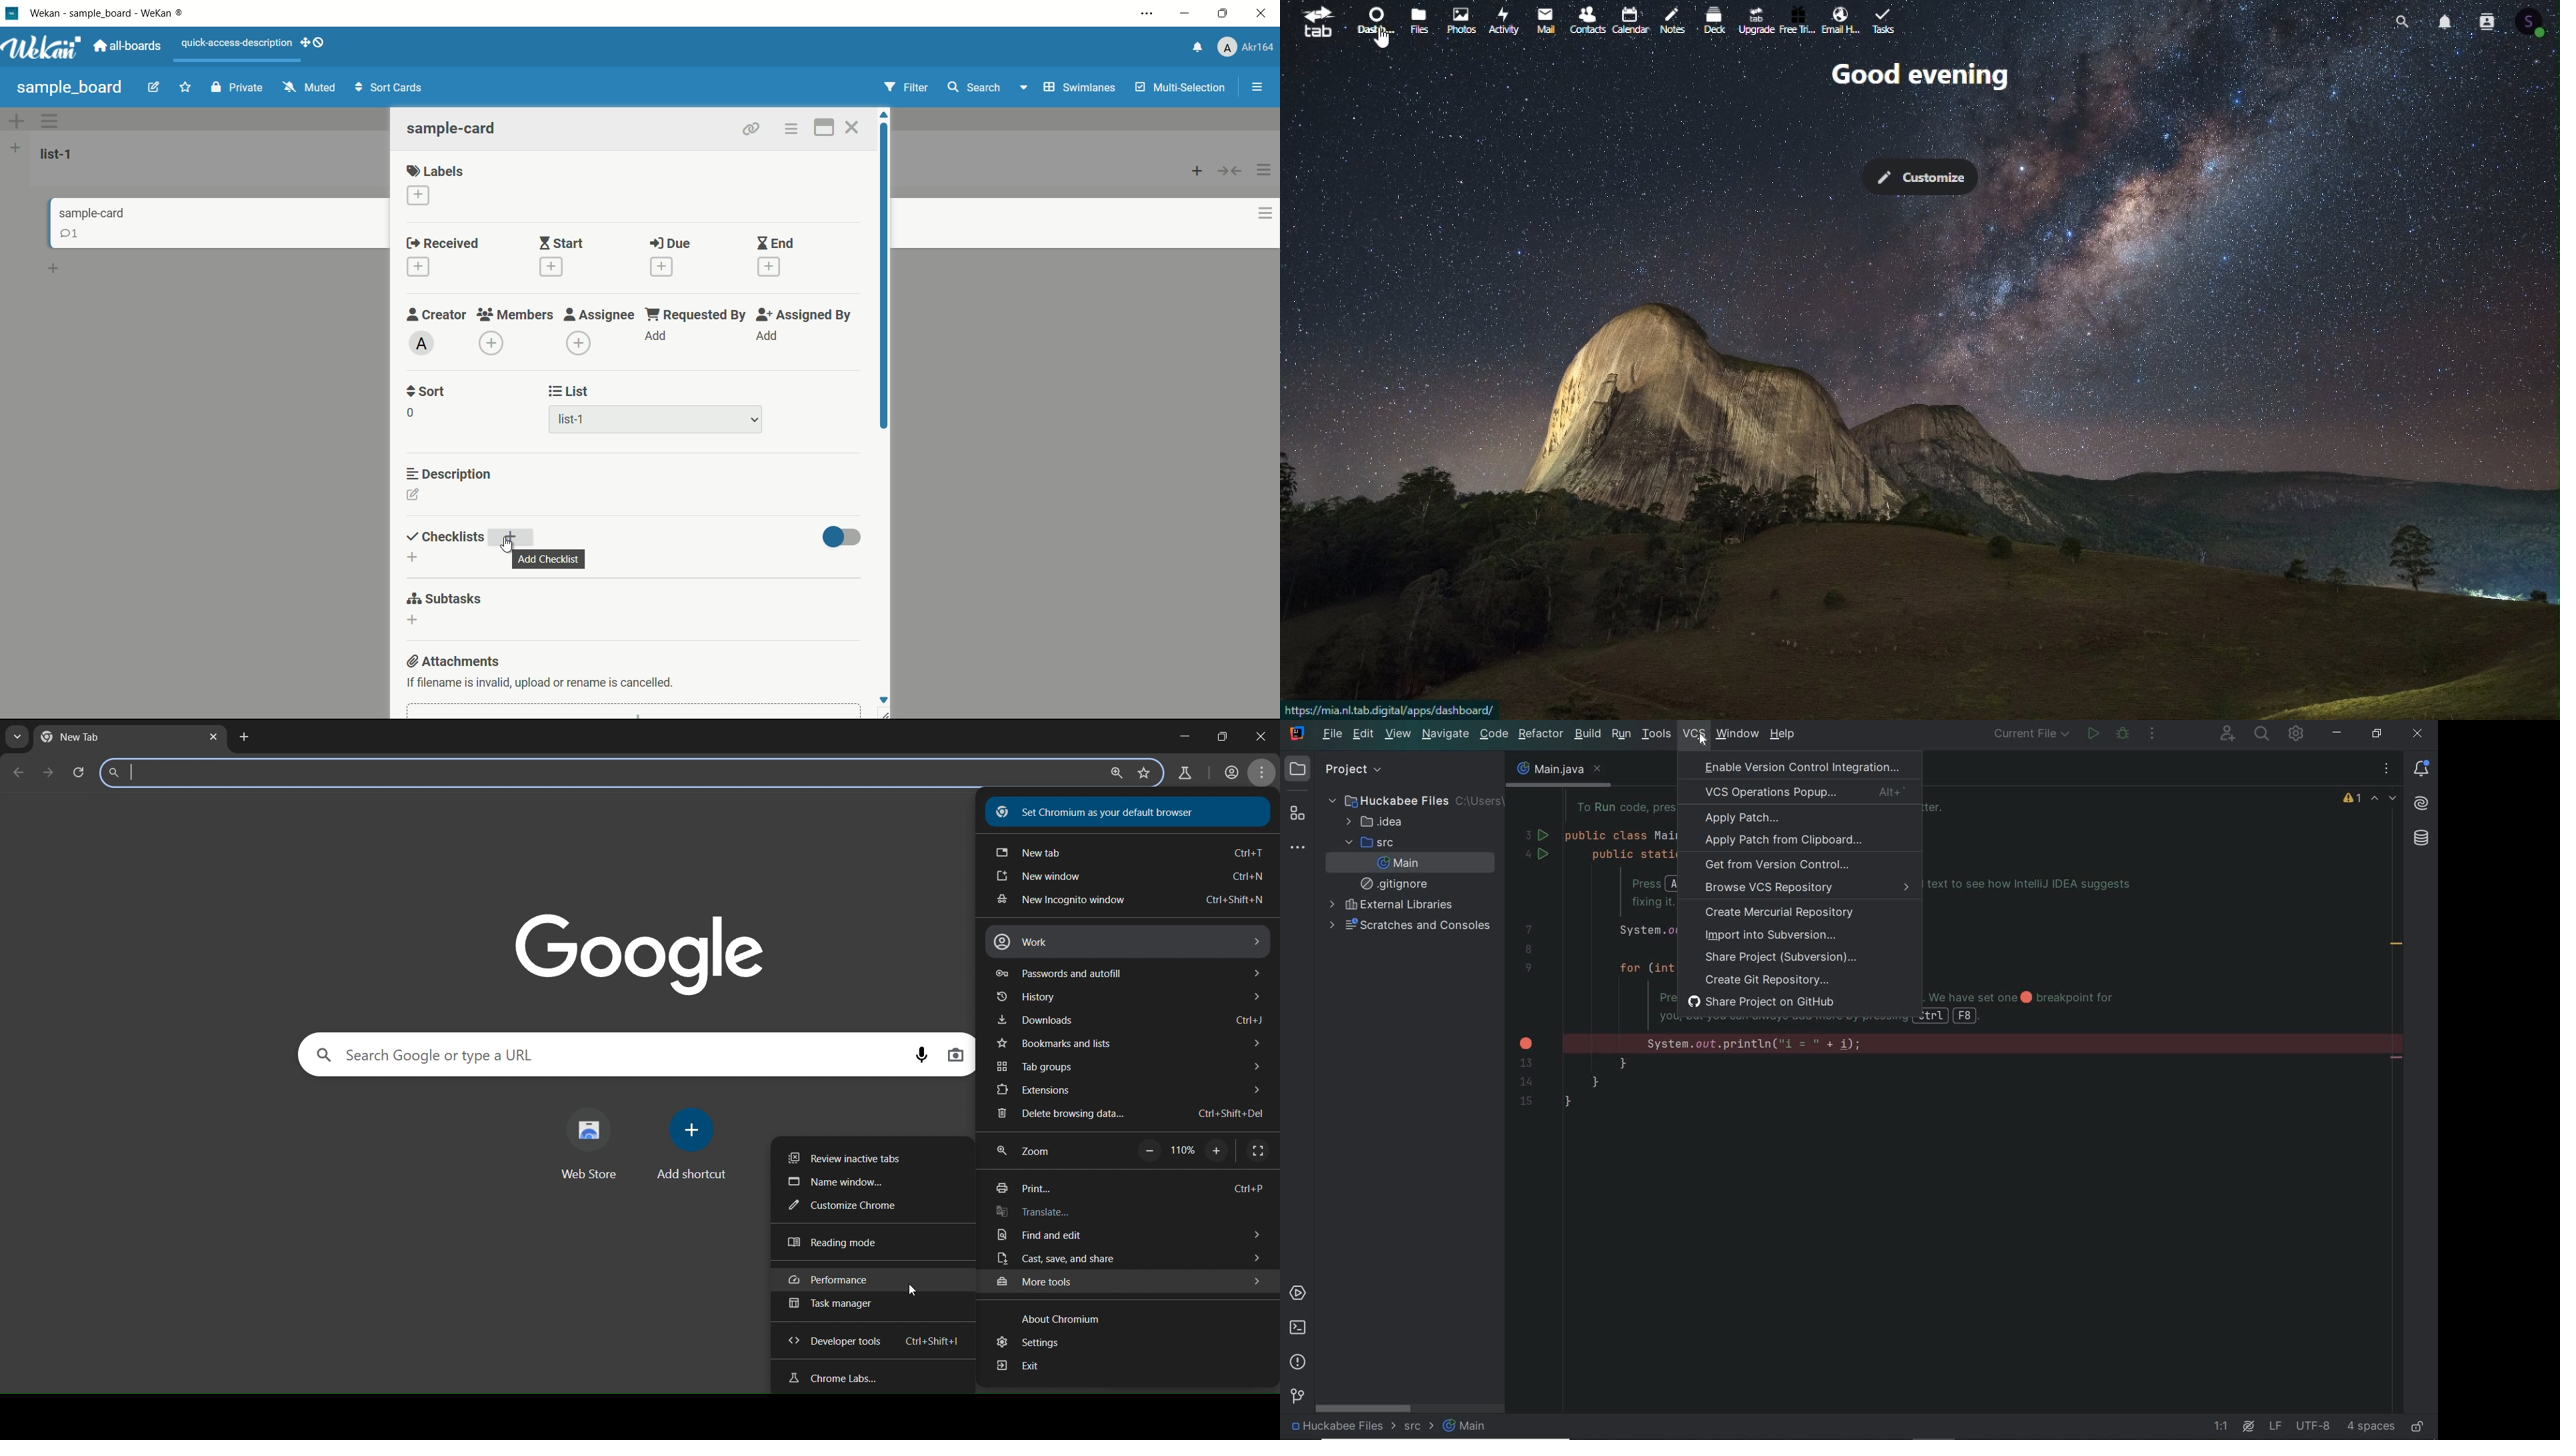 The height and width of the screenshot is (1456, 2576). I want to click on close tab, so click(215, 738).